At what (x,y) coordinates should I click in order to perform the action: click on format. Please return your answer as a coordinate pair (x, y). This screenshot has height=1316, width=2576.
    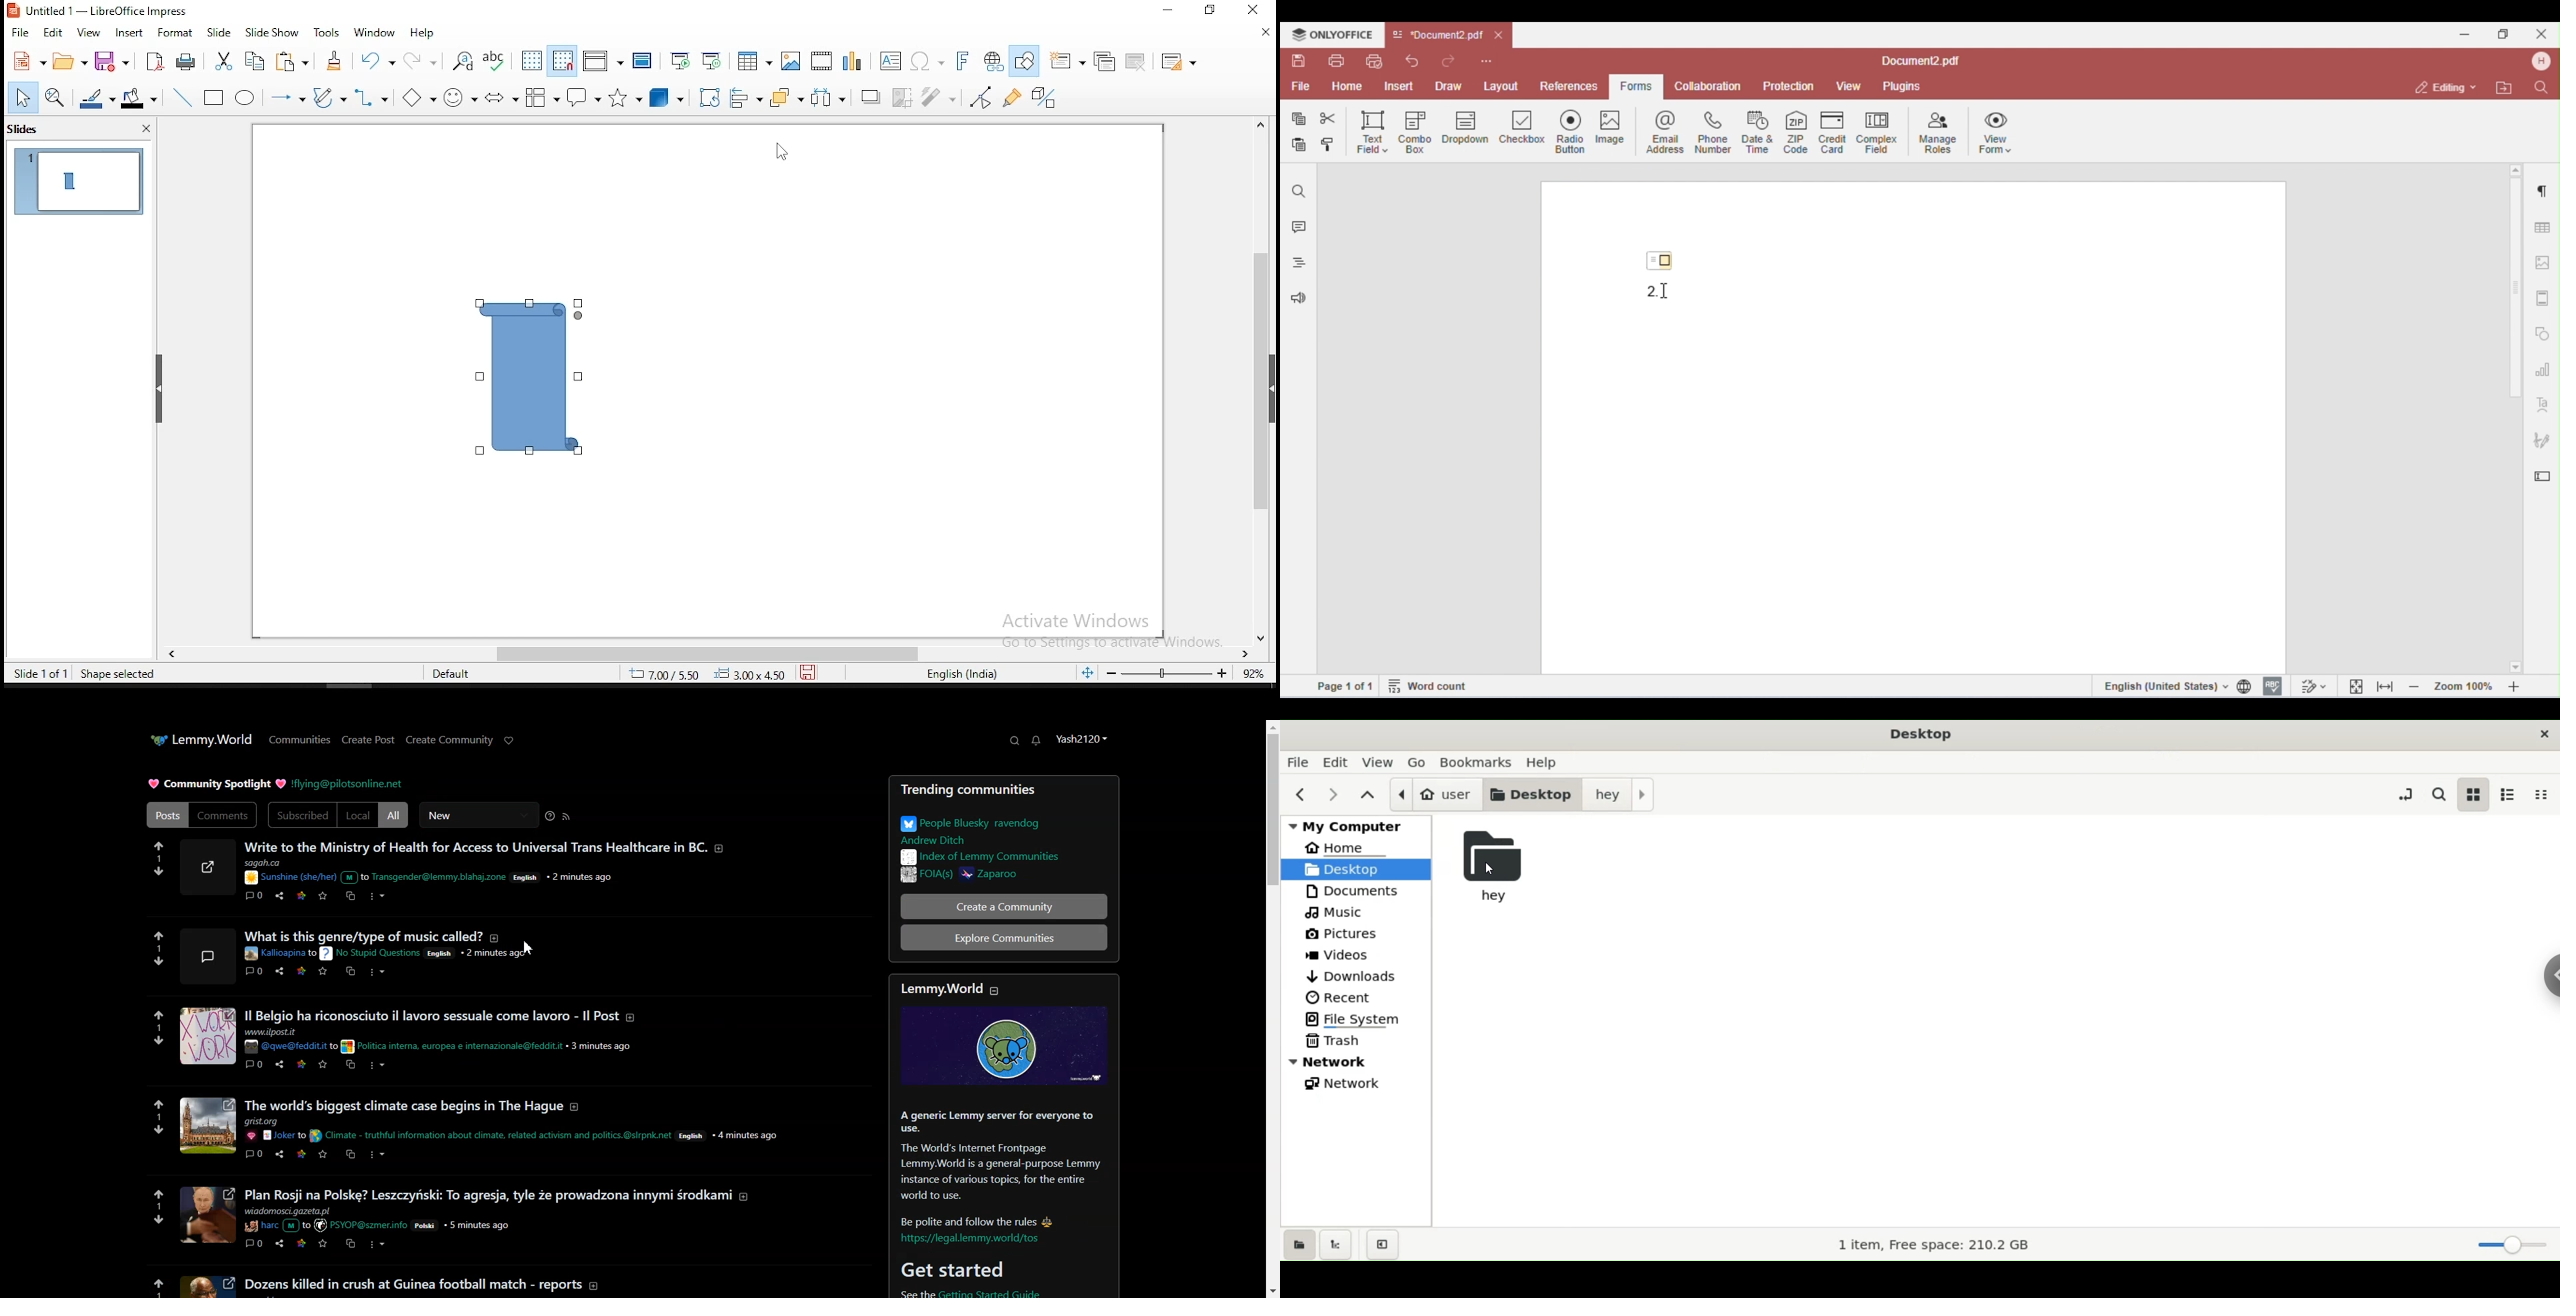
    Looking at the image, I should click on (179, 34).